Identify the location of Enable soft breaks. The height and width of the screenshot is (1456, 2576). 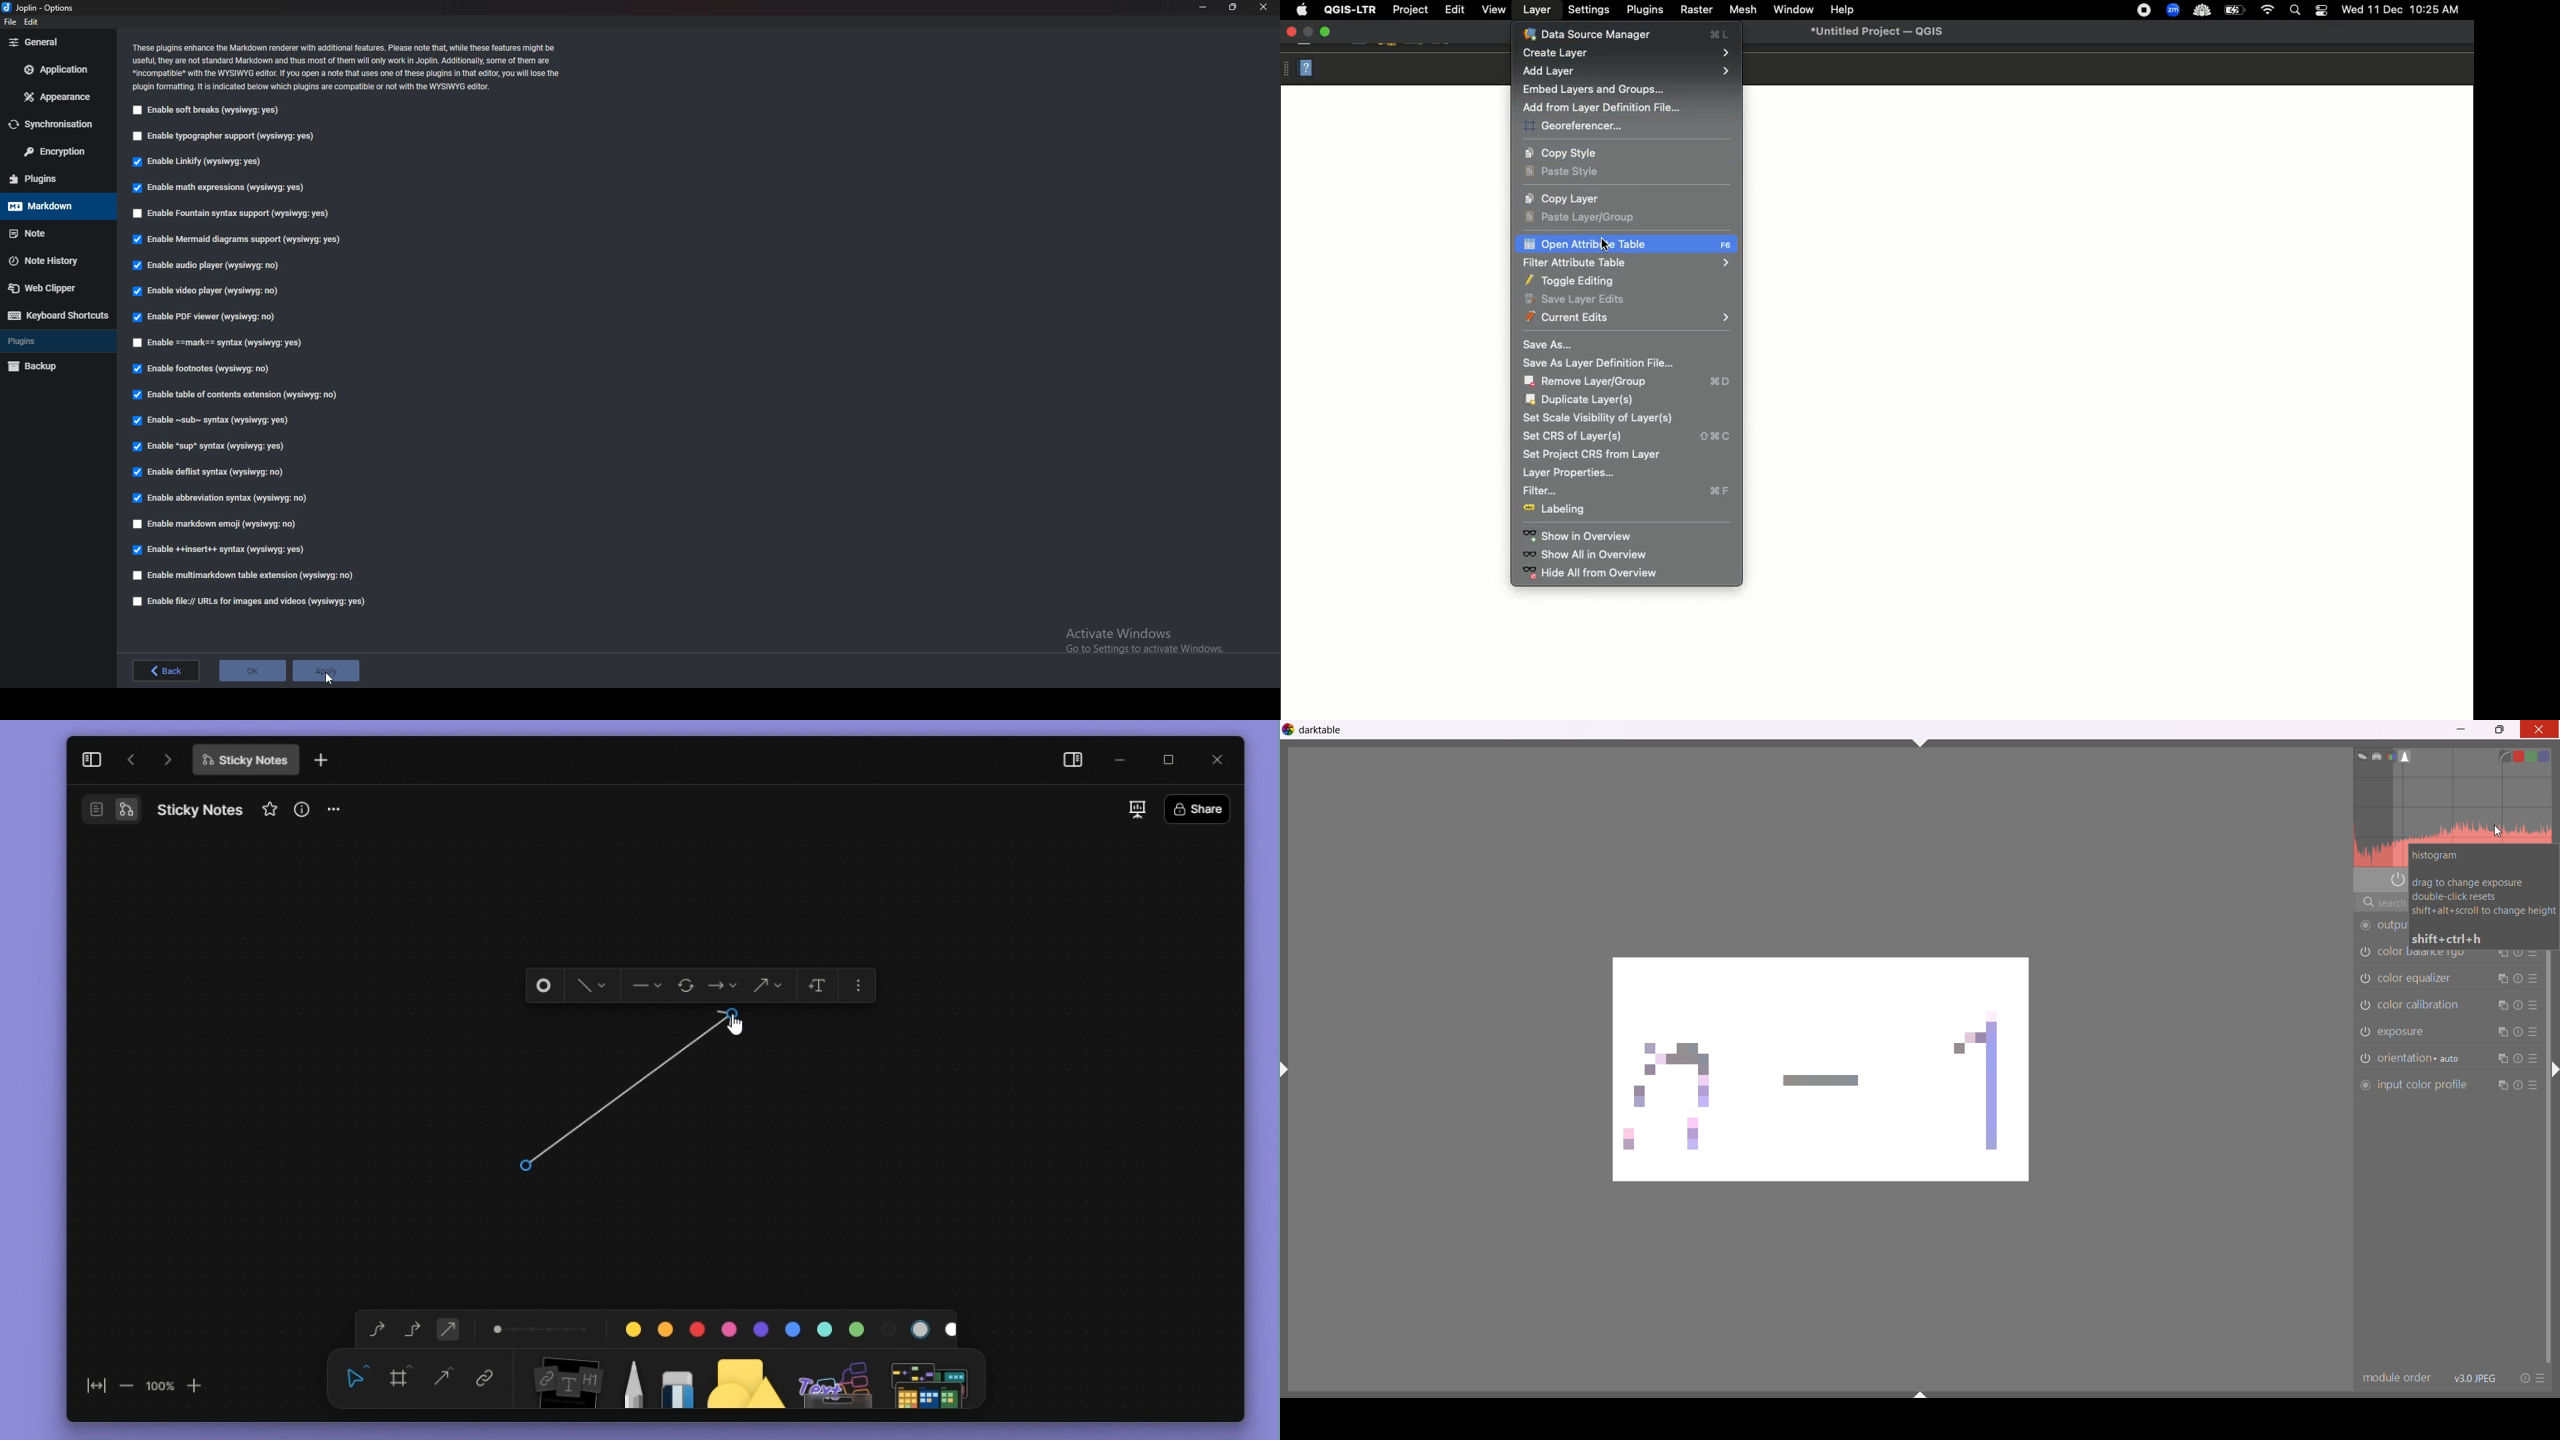
(203, 111).